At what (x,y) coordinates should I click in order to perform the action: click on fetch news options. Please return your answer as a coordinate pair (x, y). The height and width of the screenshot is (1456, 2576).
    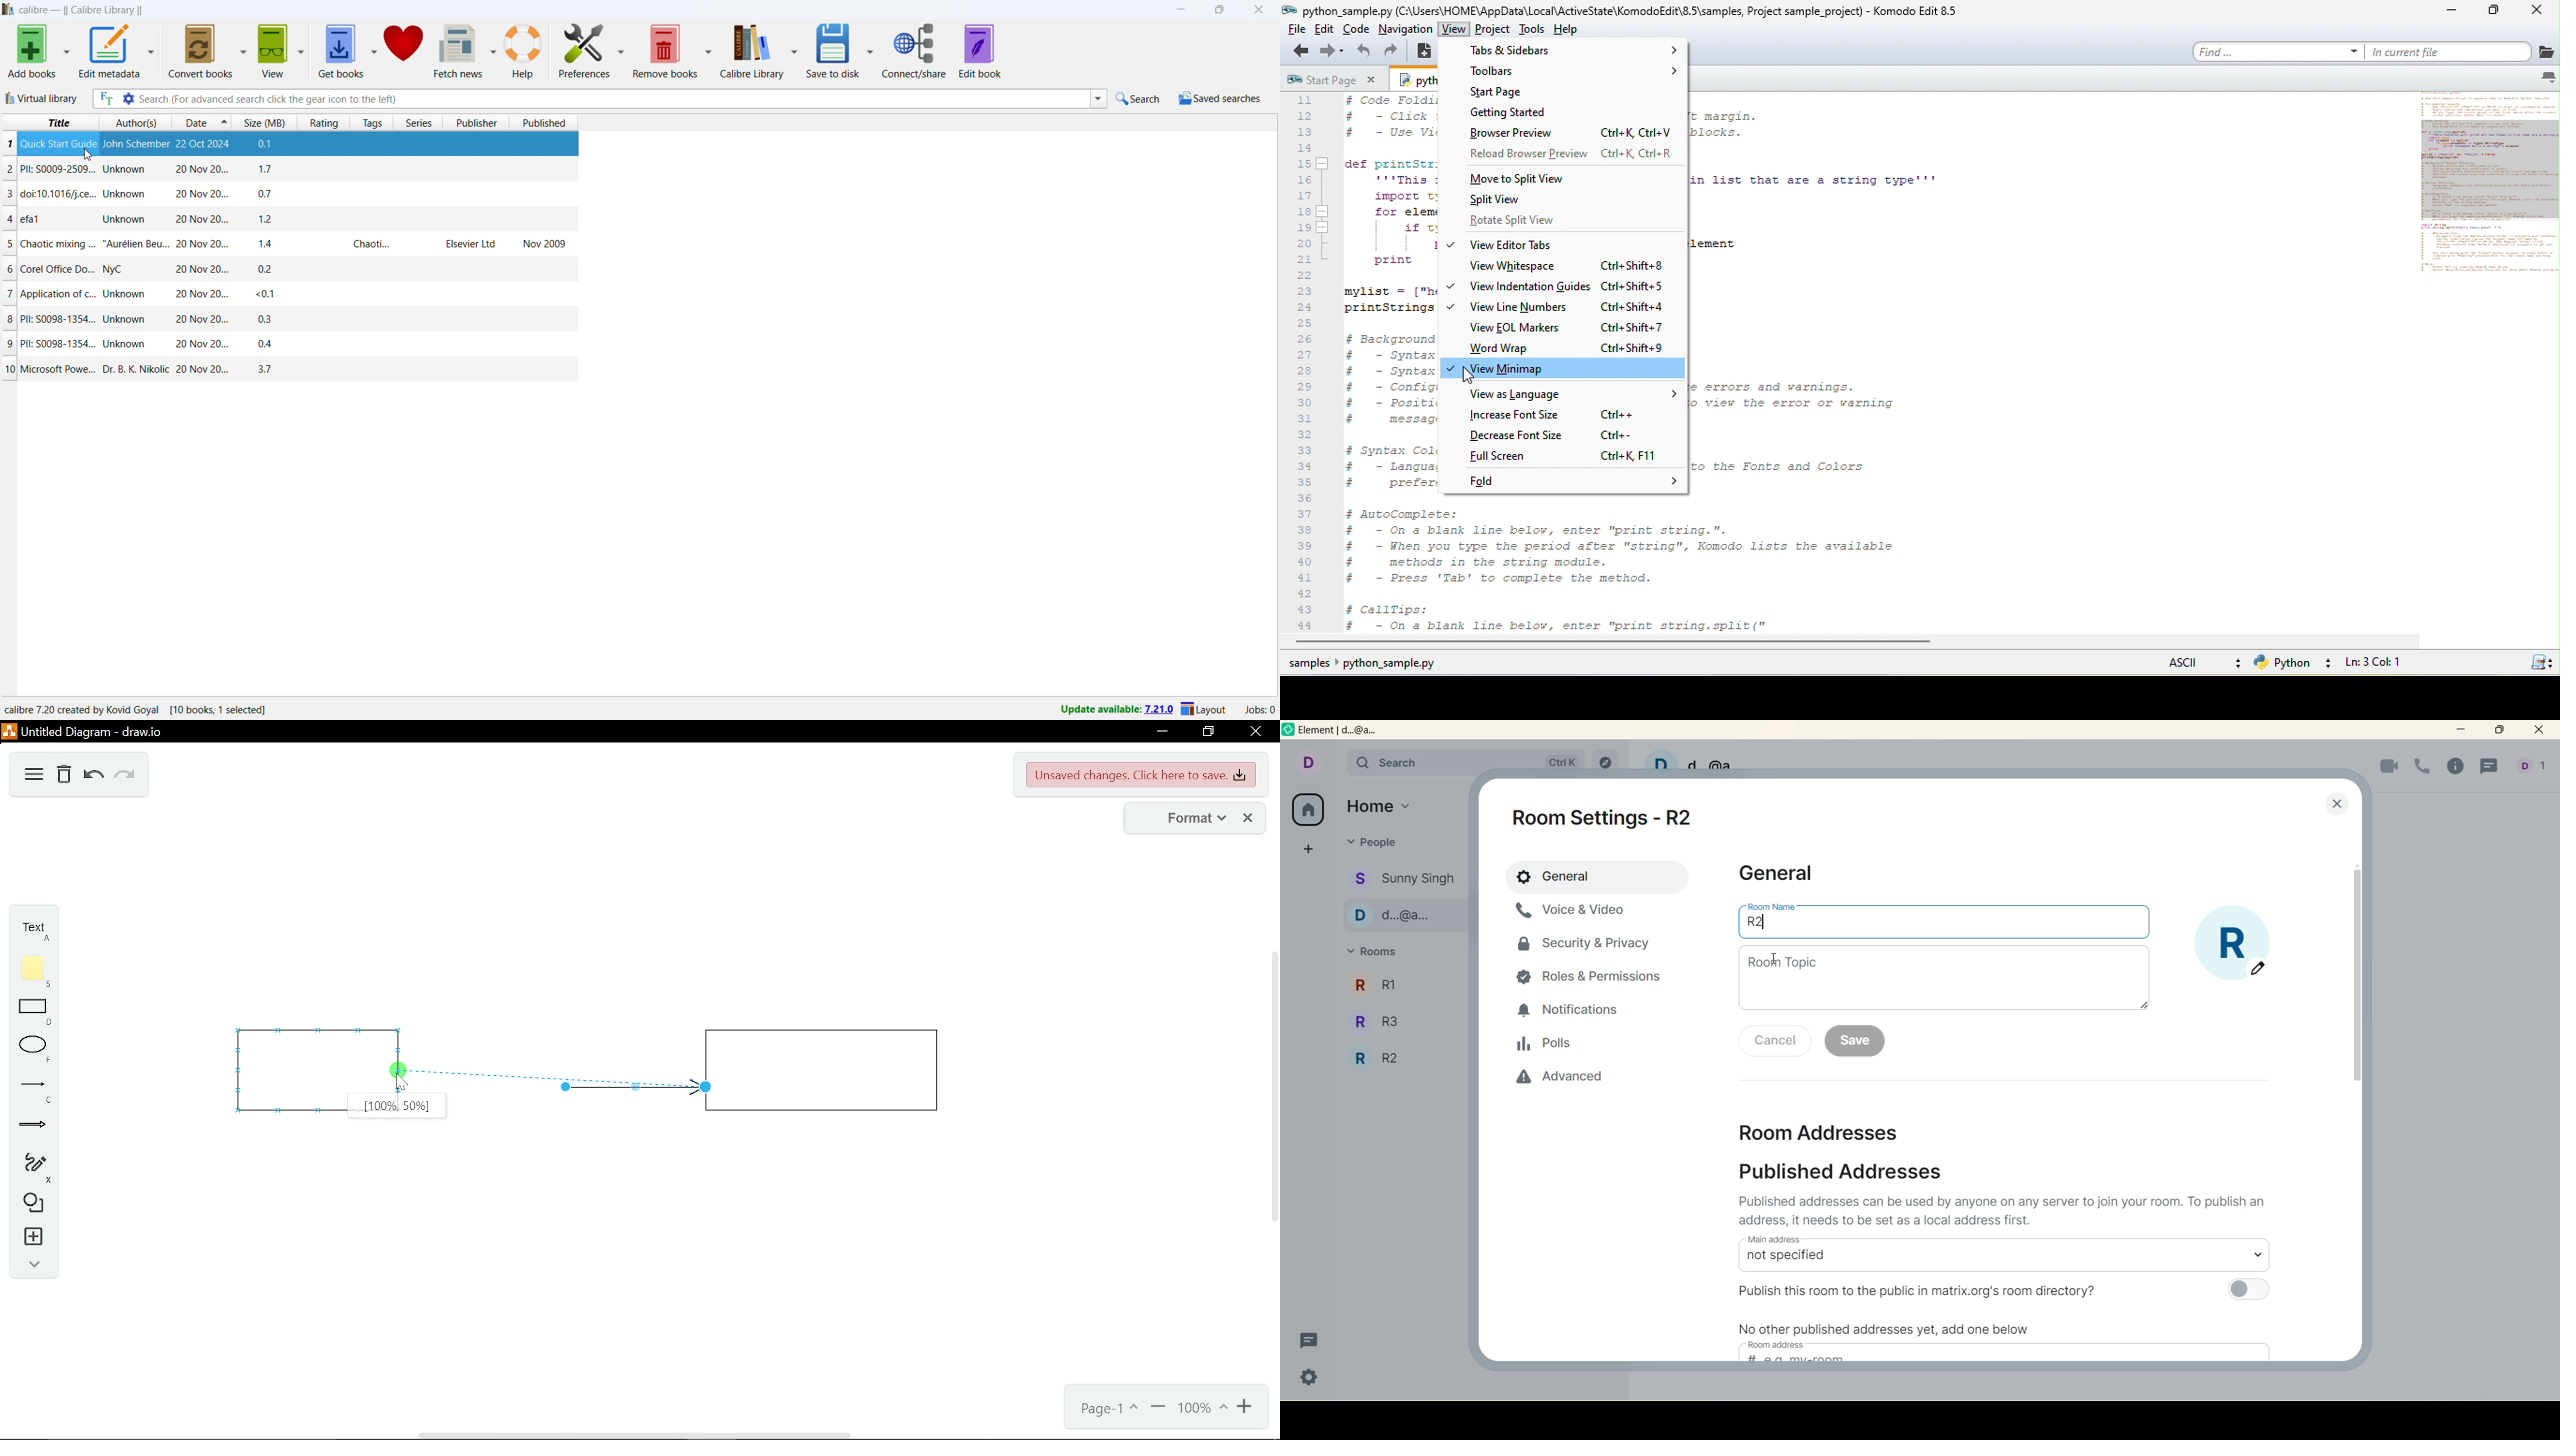
    Looking at the image, I should click on (492, 49).